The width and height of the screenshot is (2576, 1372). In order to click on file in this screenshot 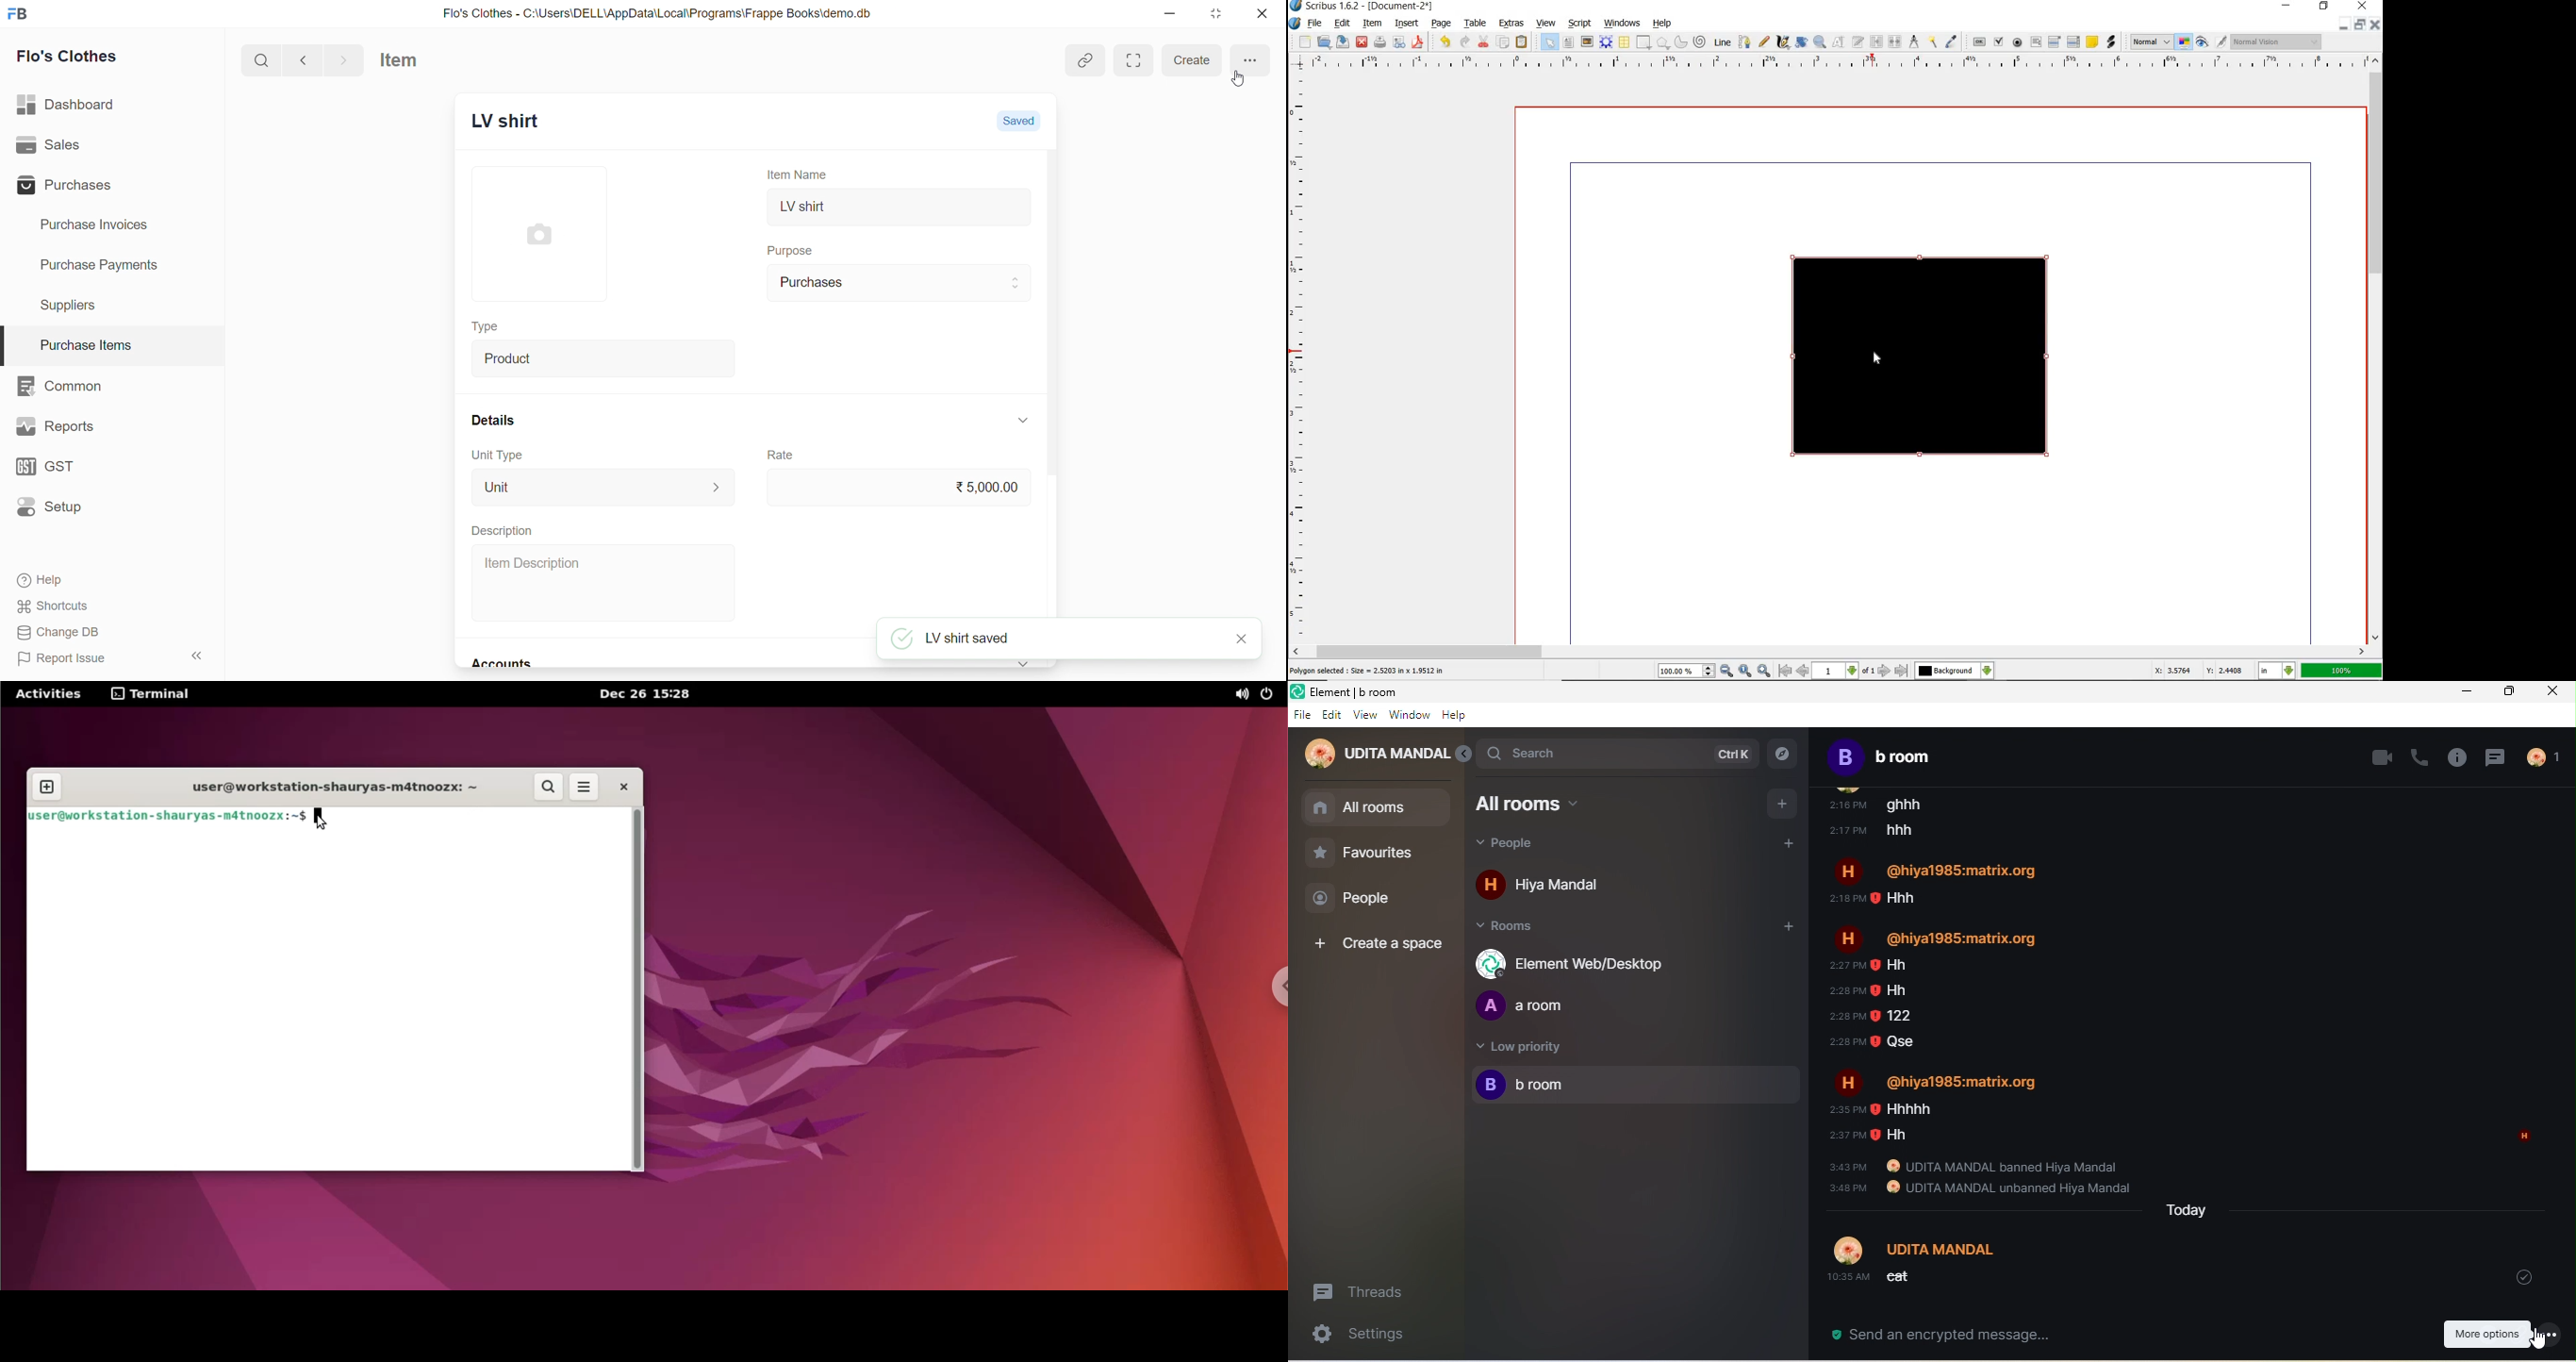, I will do `click(1301, 714)`.